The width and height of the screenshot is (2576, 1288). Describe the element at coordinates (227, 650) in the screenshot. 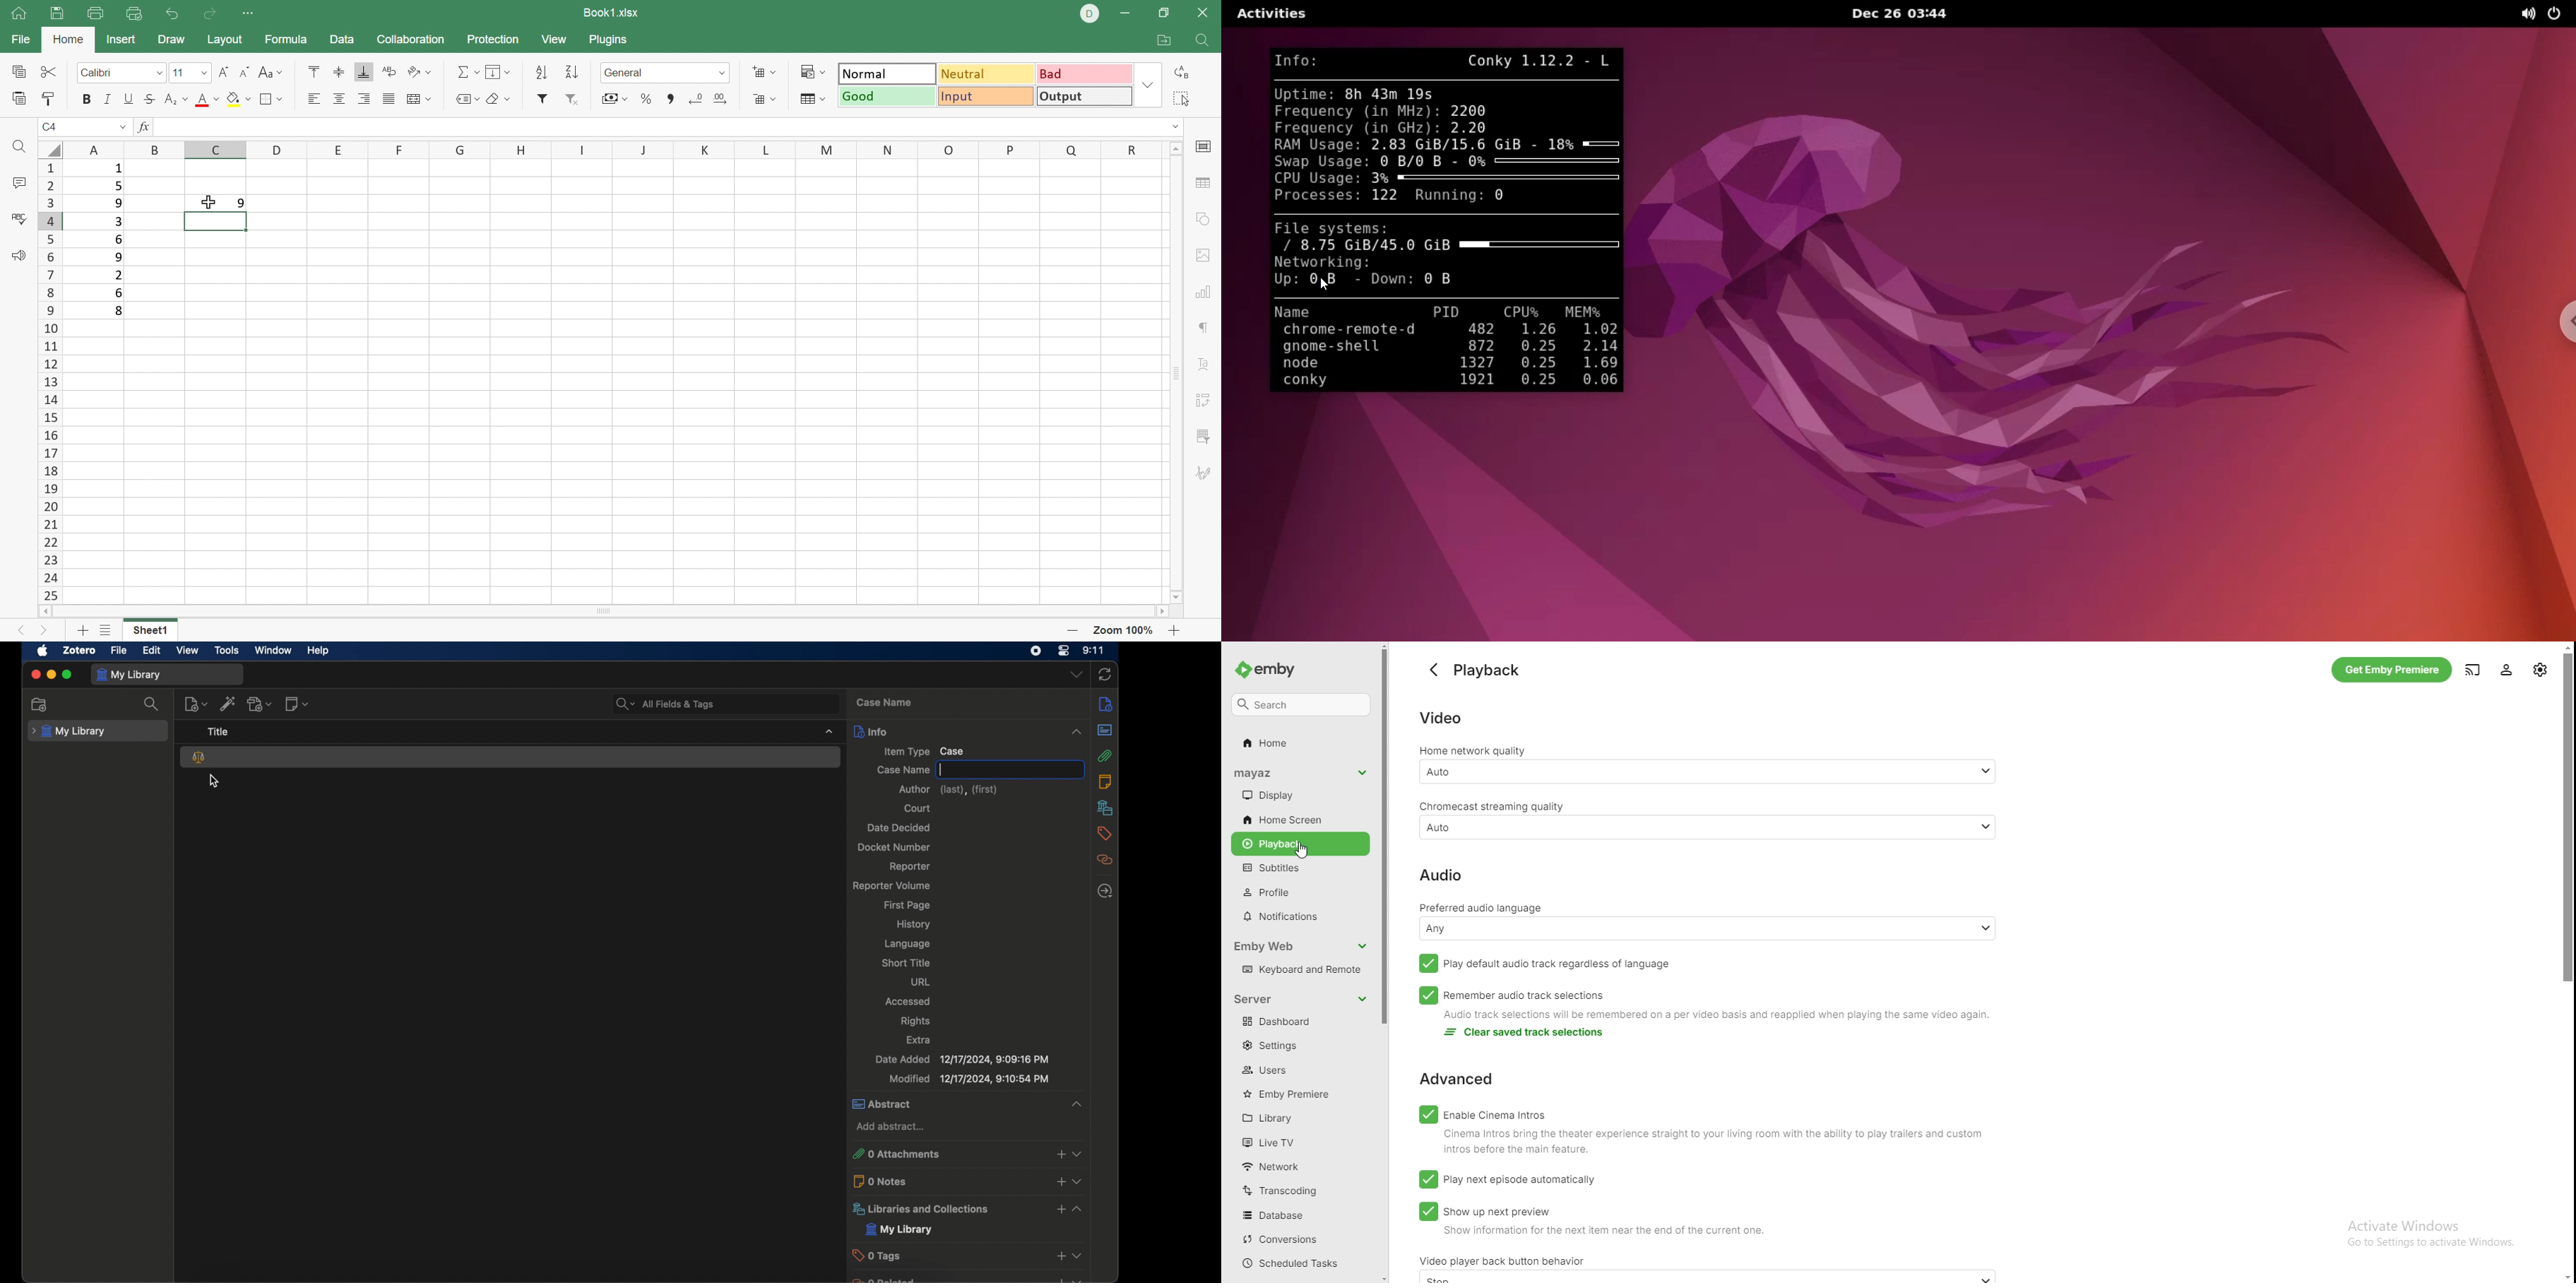

I see `tools` at that location.